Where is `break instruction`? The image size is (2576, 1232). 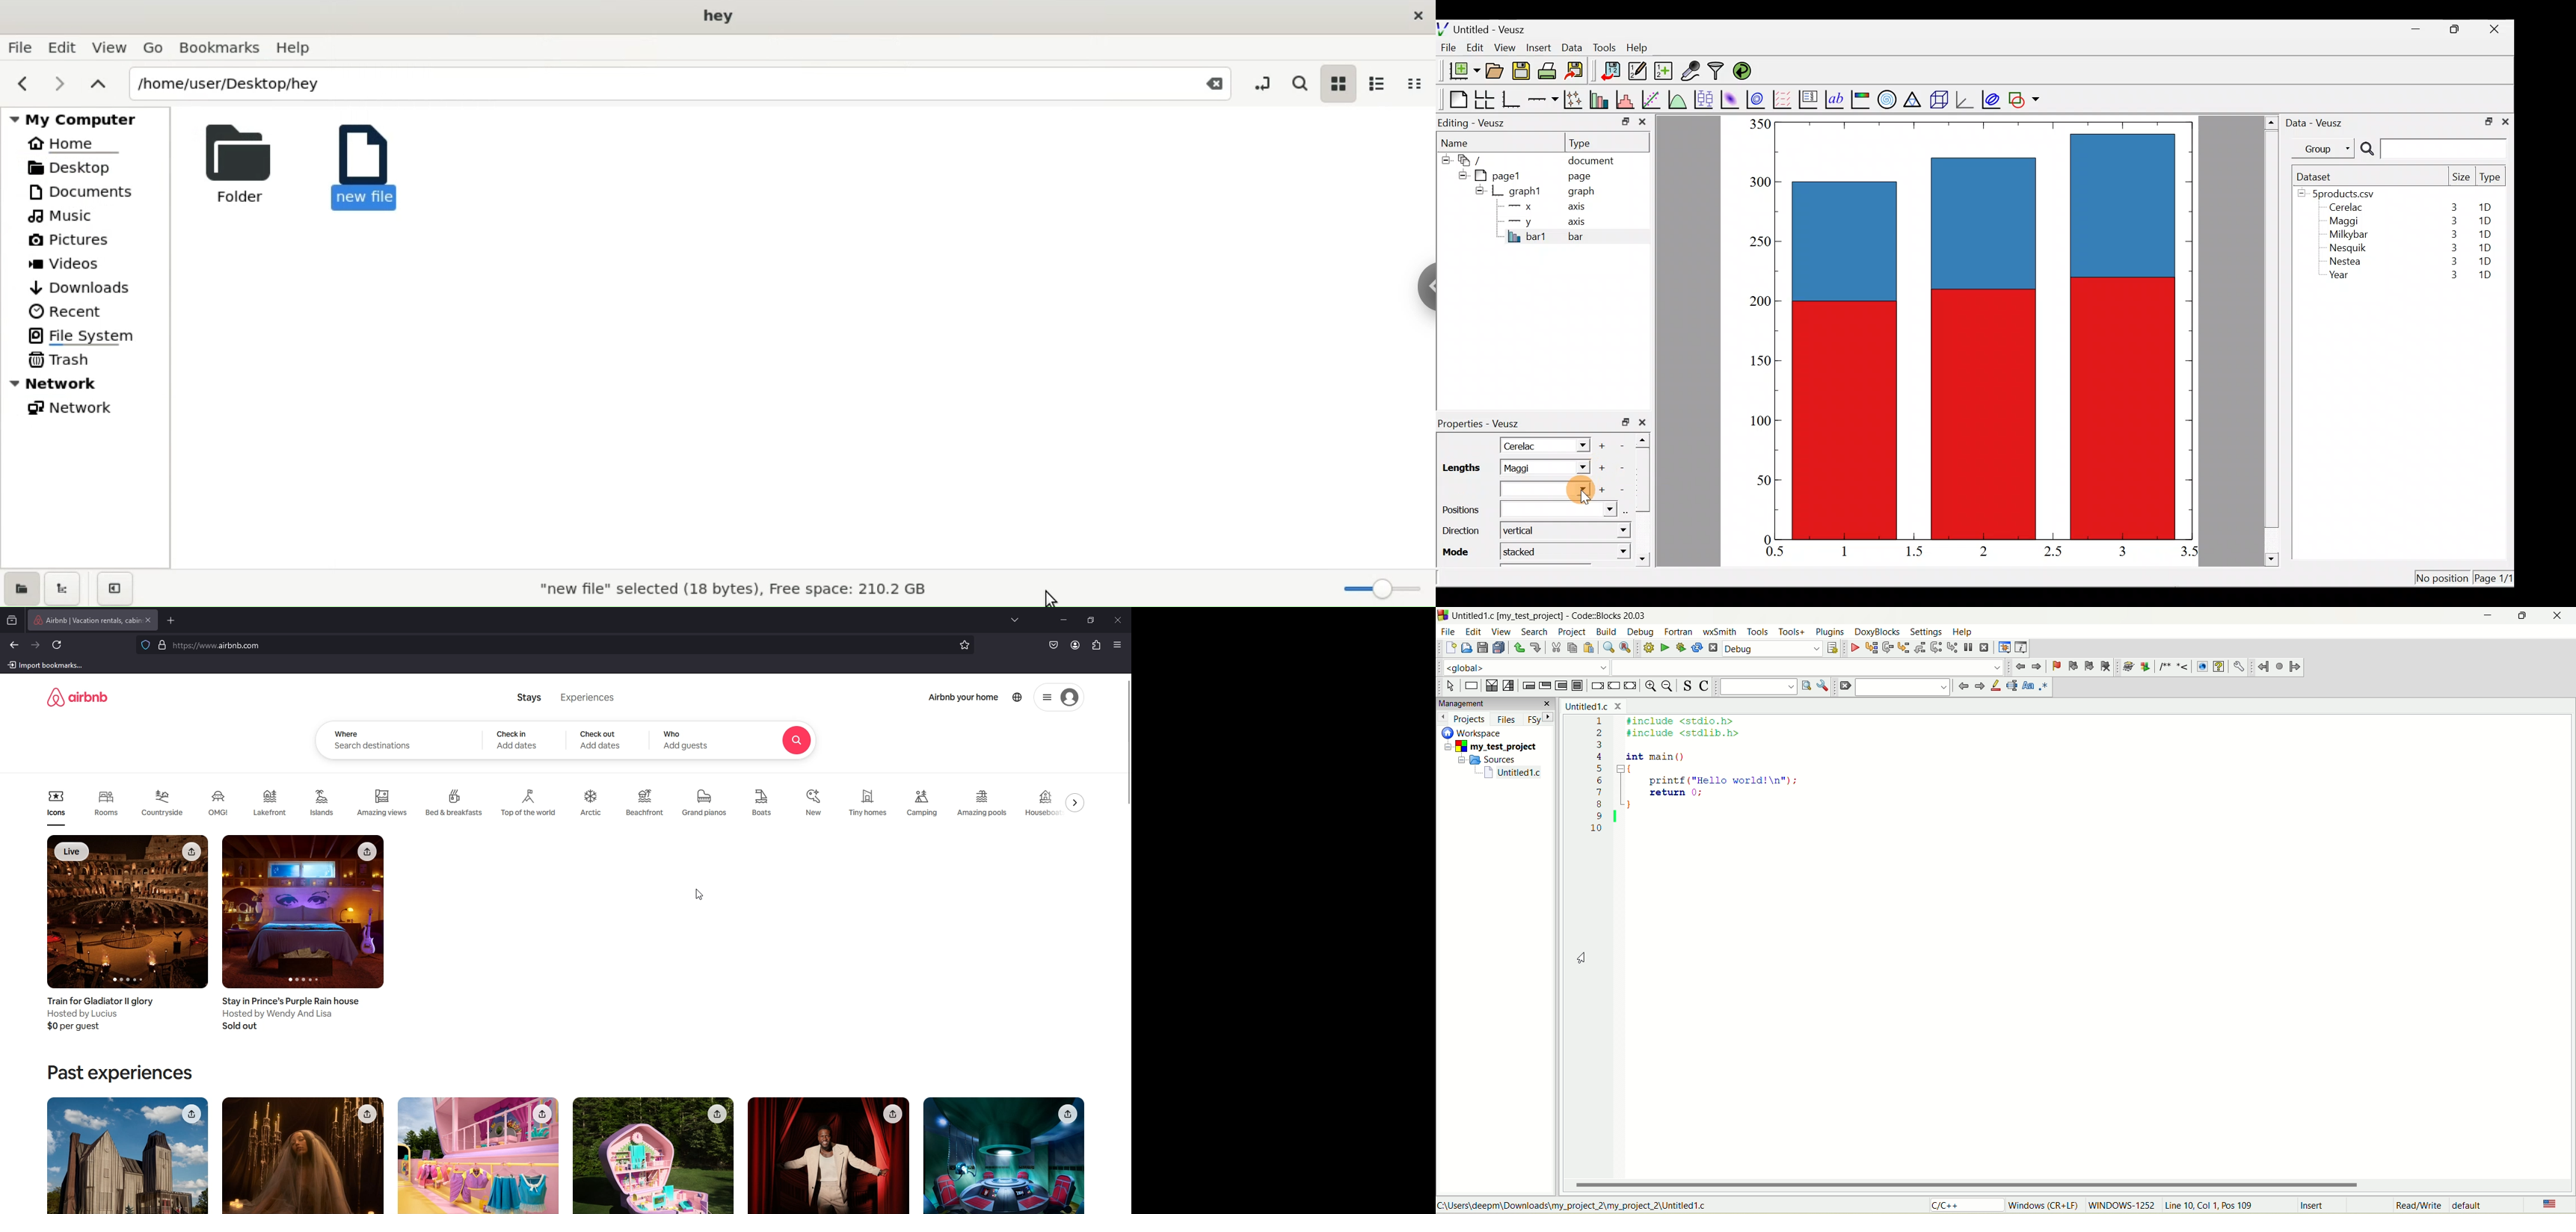
break instruction is located at coordinates (1596, 687).